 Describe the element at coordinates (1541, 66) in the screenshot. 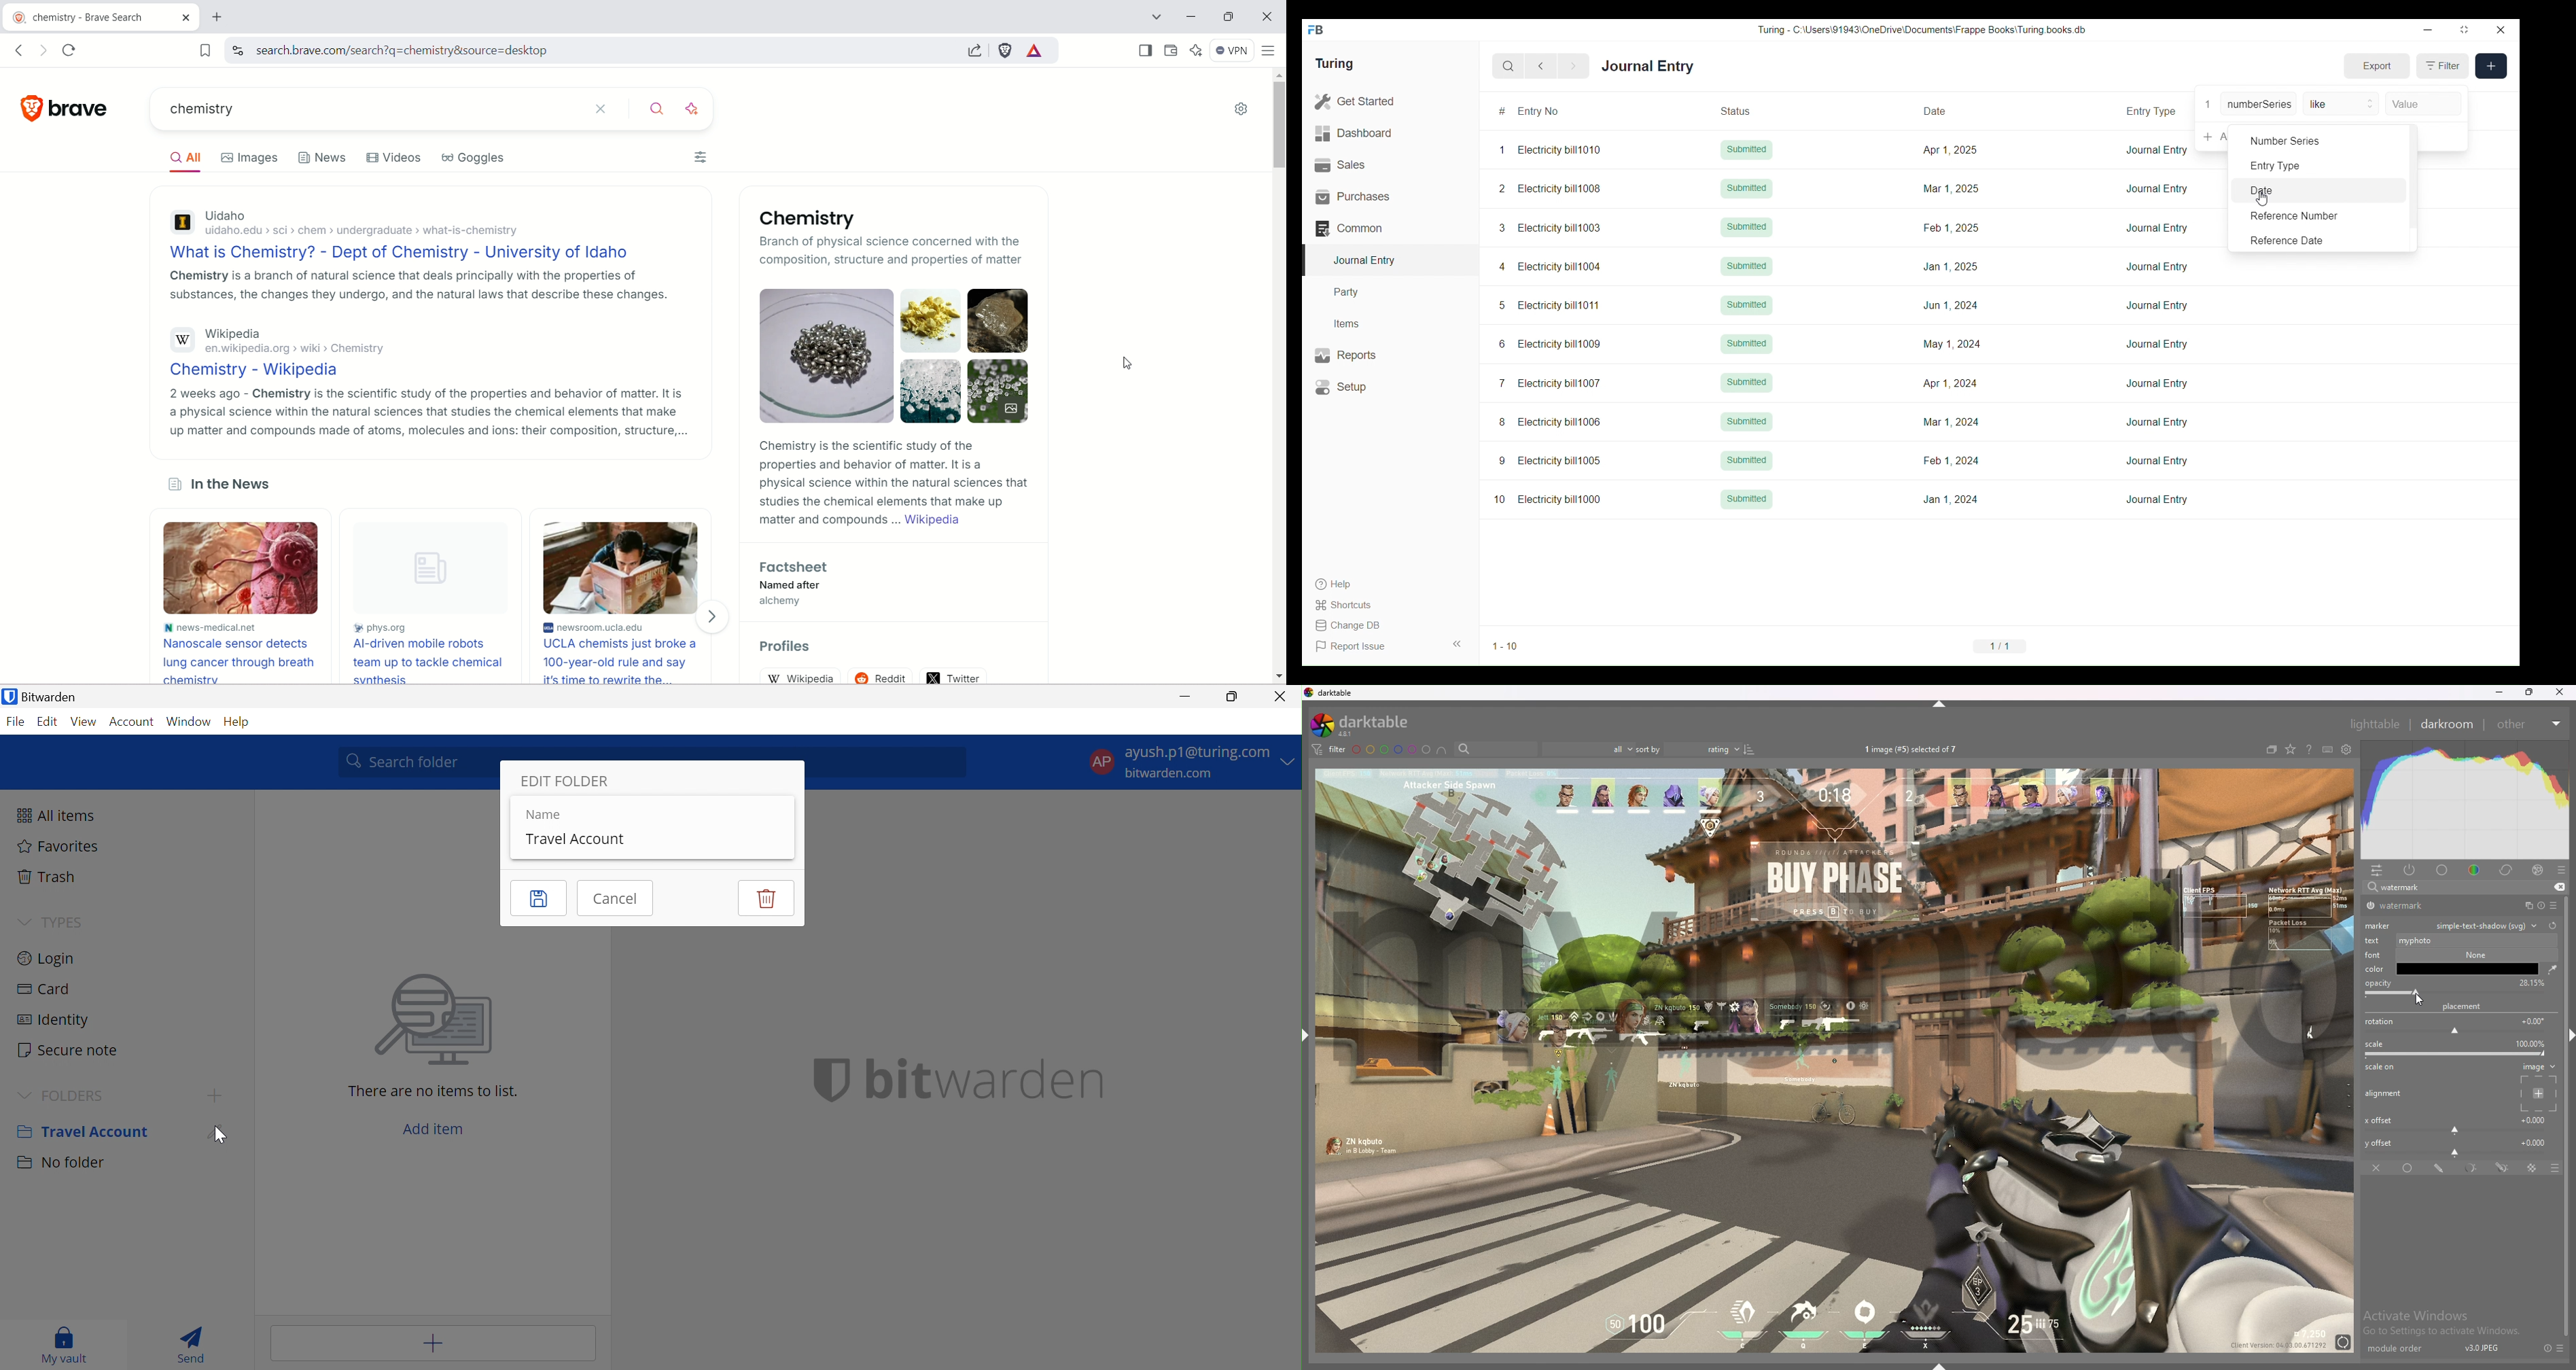

I see `Previous` at that location.